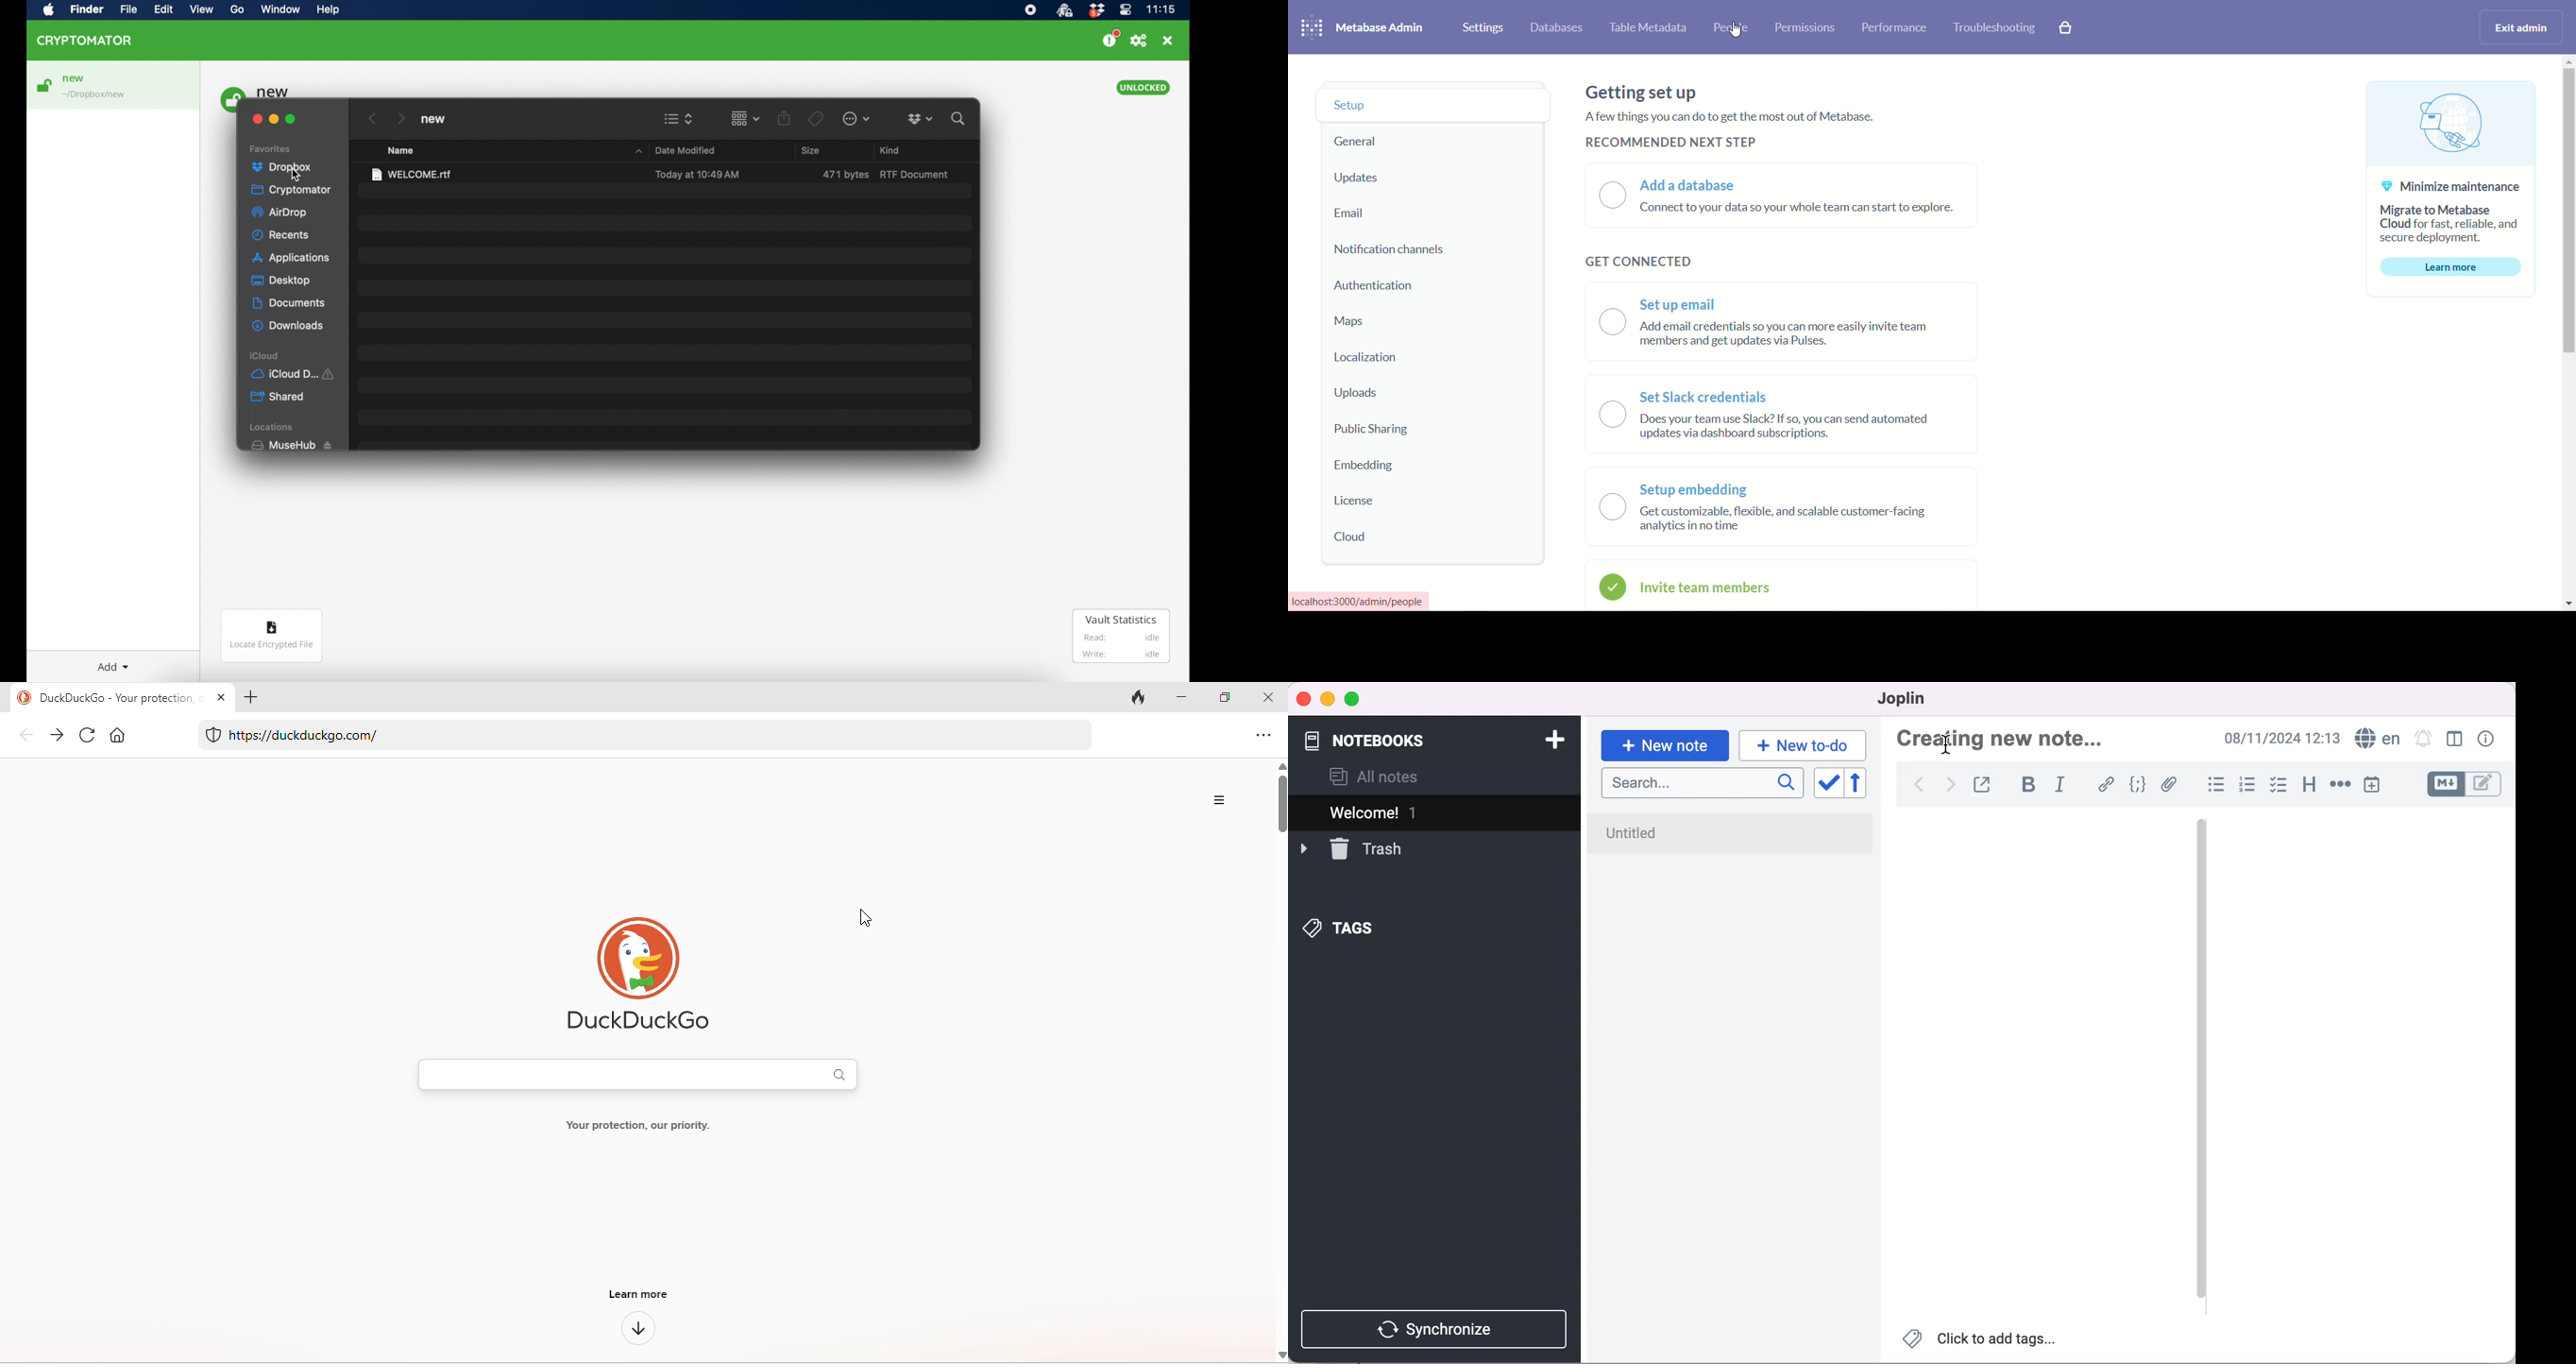  Describe the element at coordinates (1358, 929) in the screenshot. I see `tags` at that location.